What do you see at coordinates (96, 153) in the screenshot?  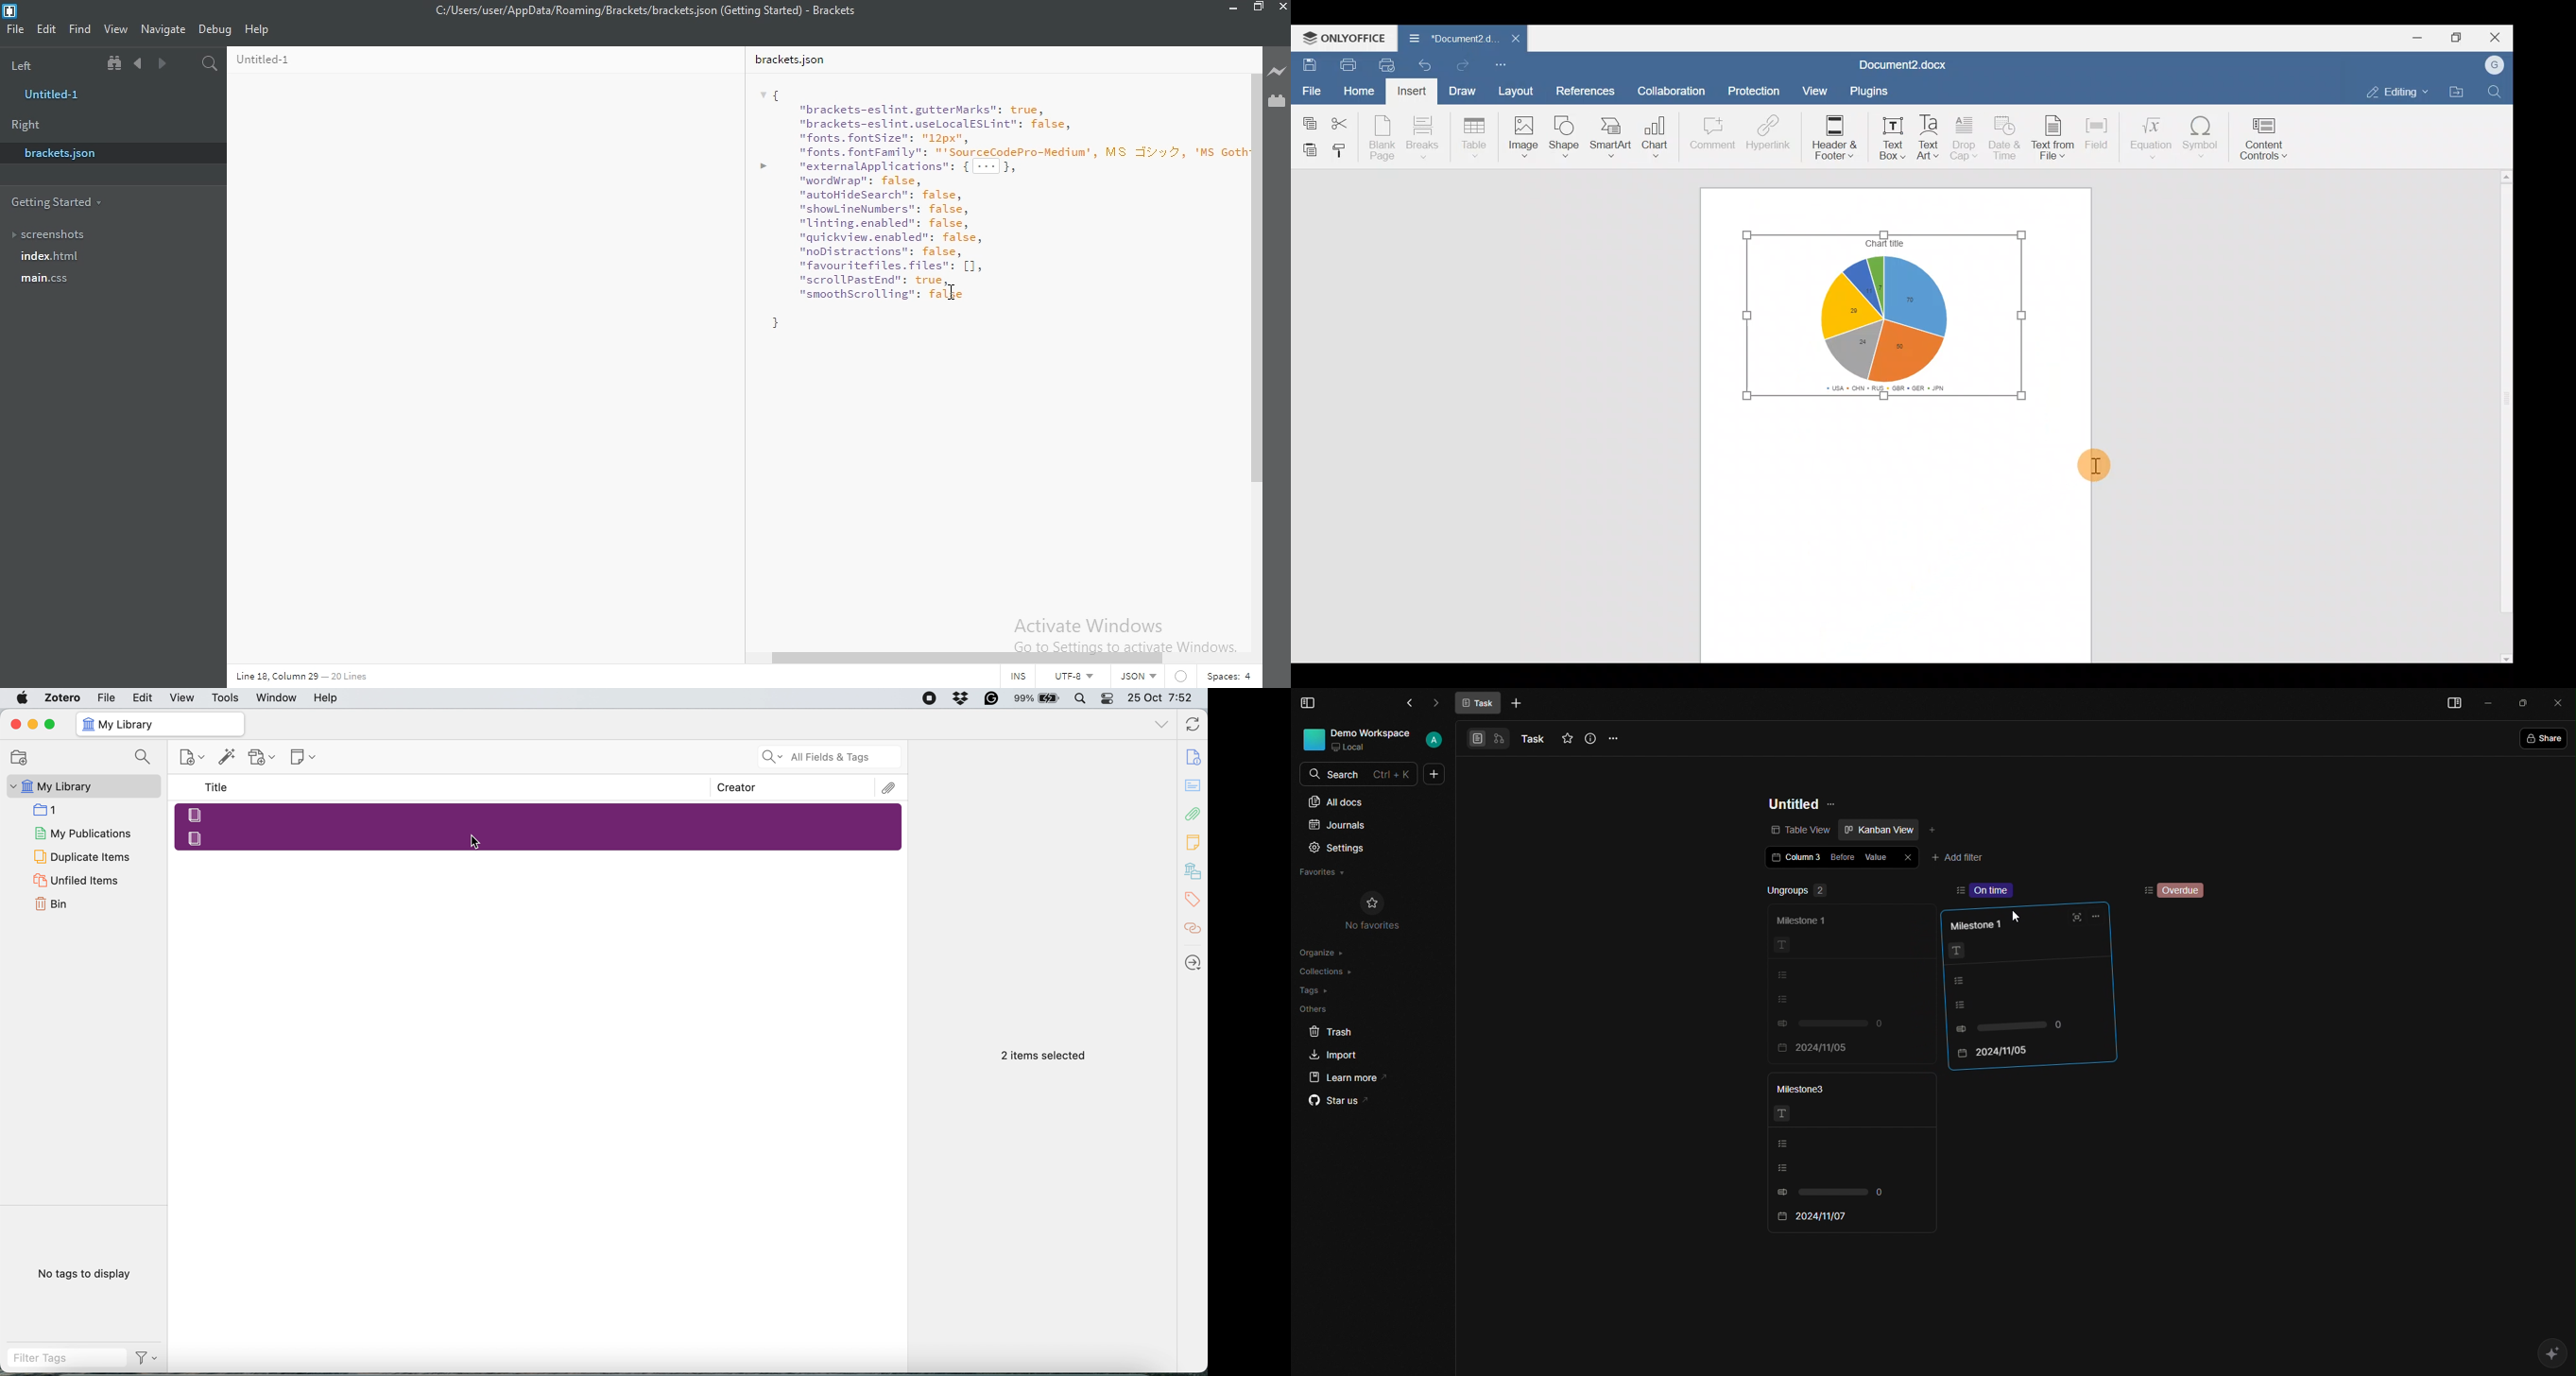 I see `brackets.json` at bounding box center [96, 153].